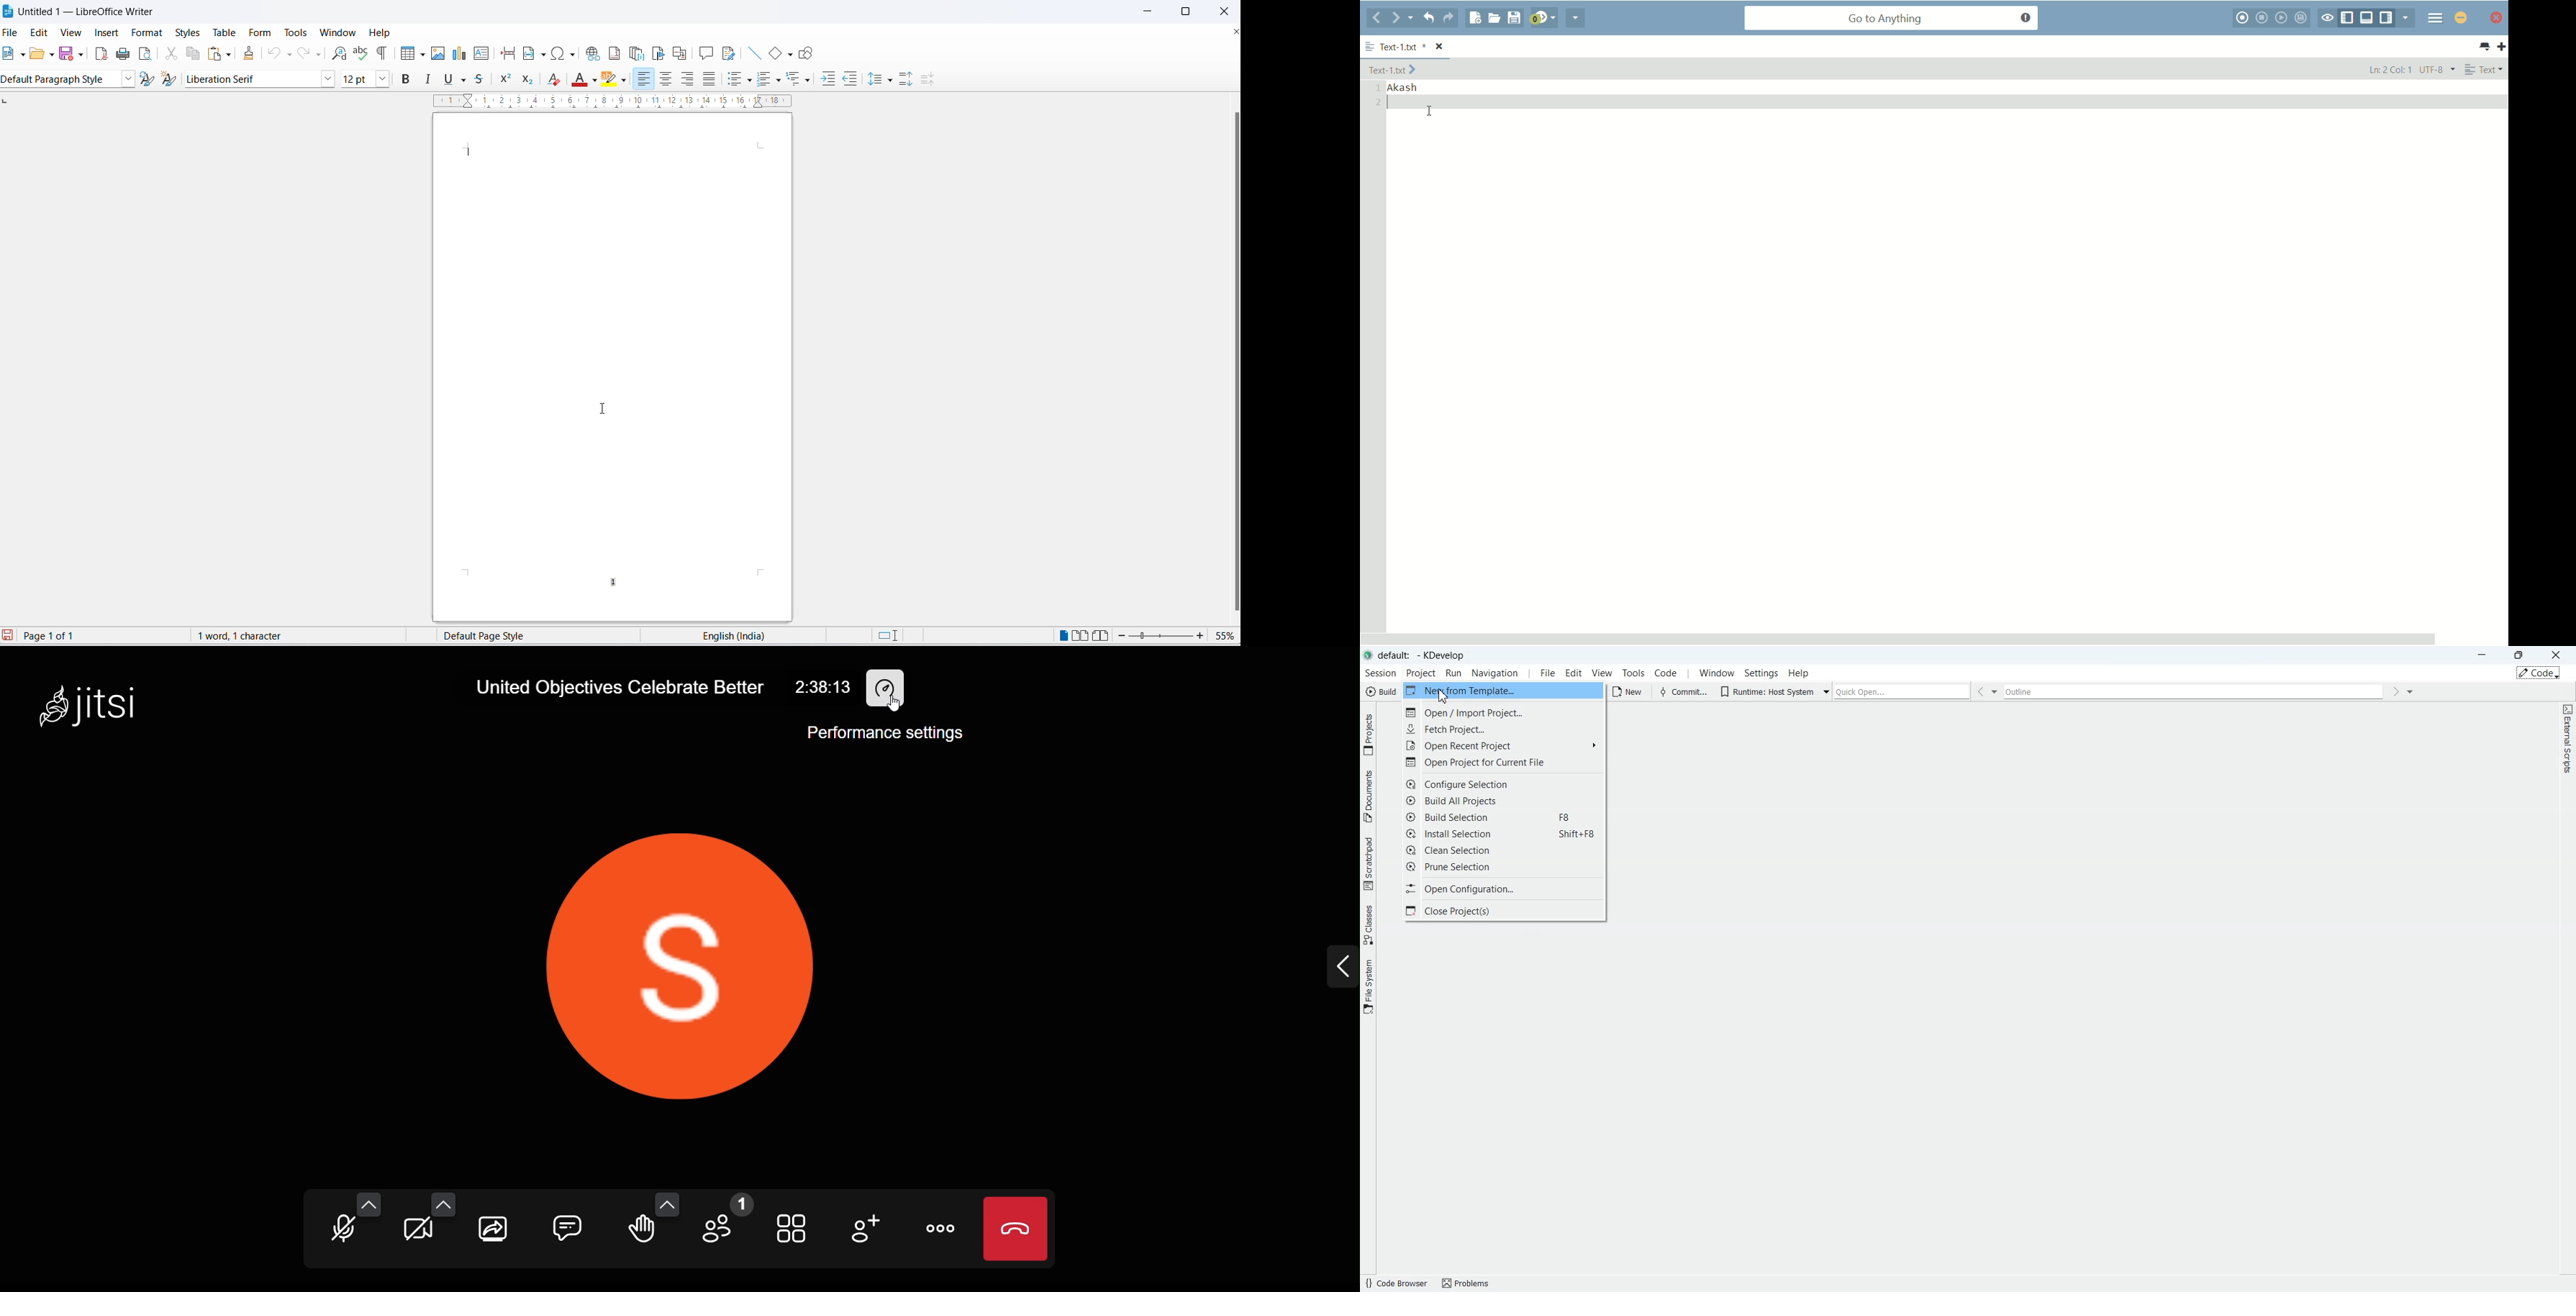 This screenshot has height=1316, width=2576. What do you see at coordinates (129, 79) in the screenshot?
I see `paragraph styles options` at bounding box center [129, 79].